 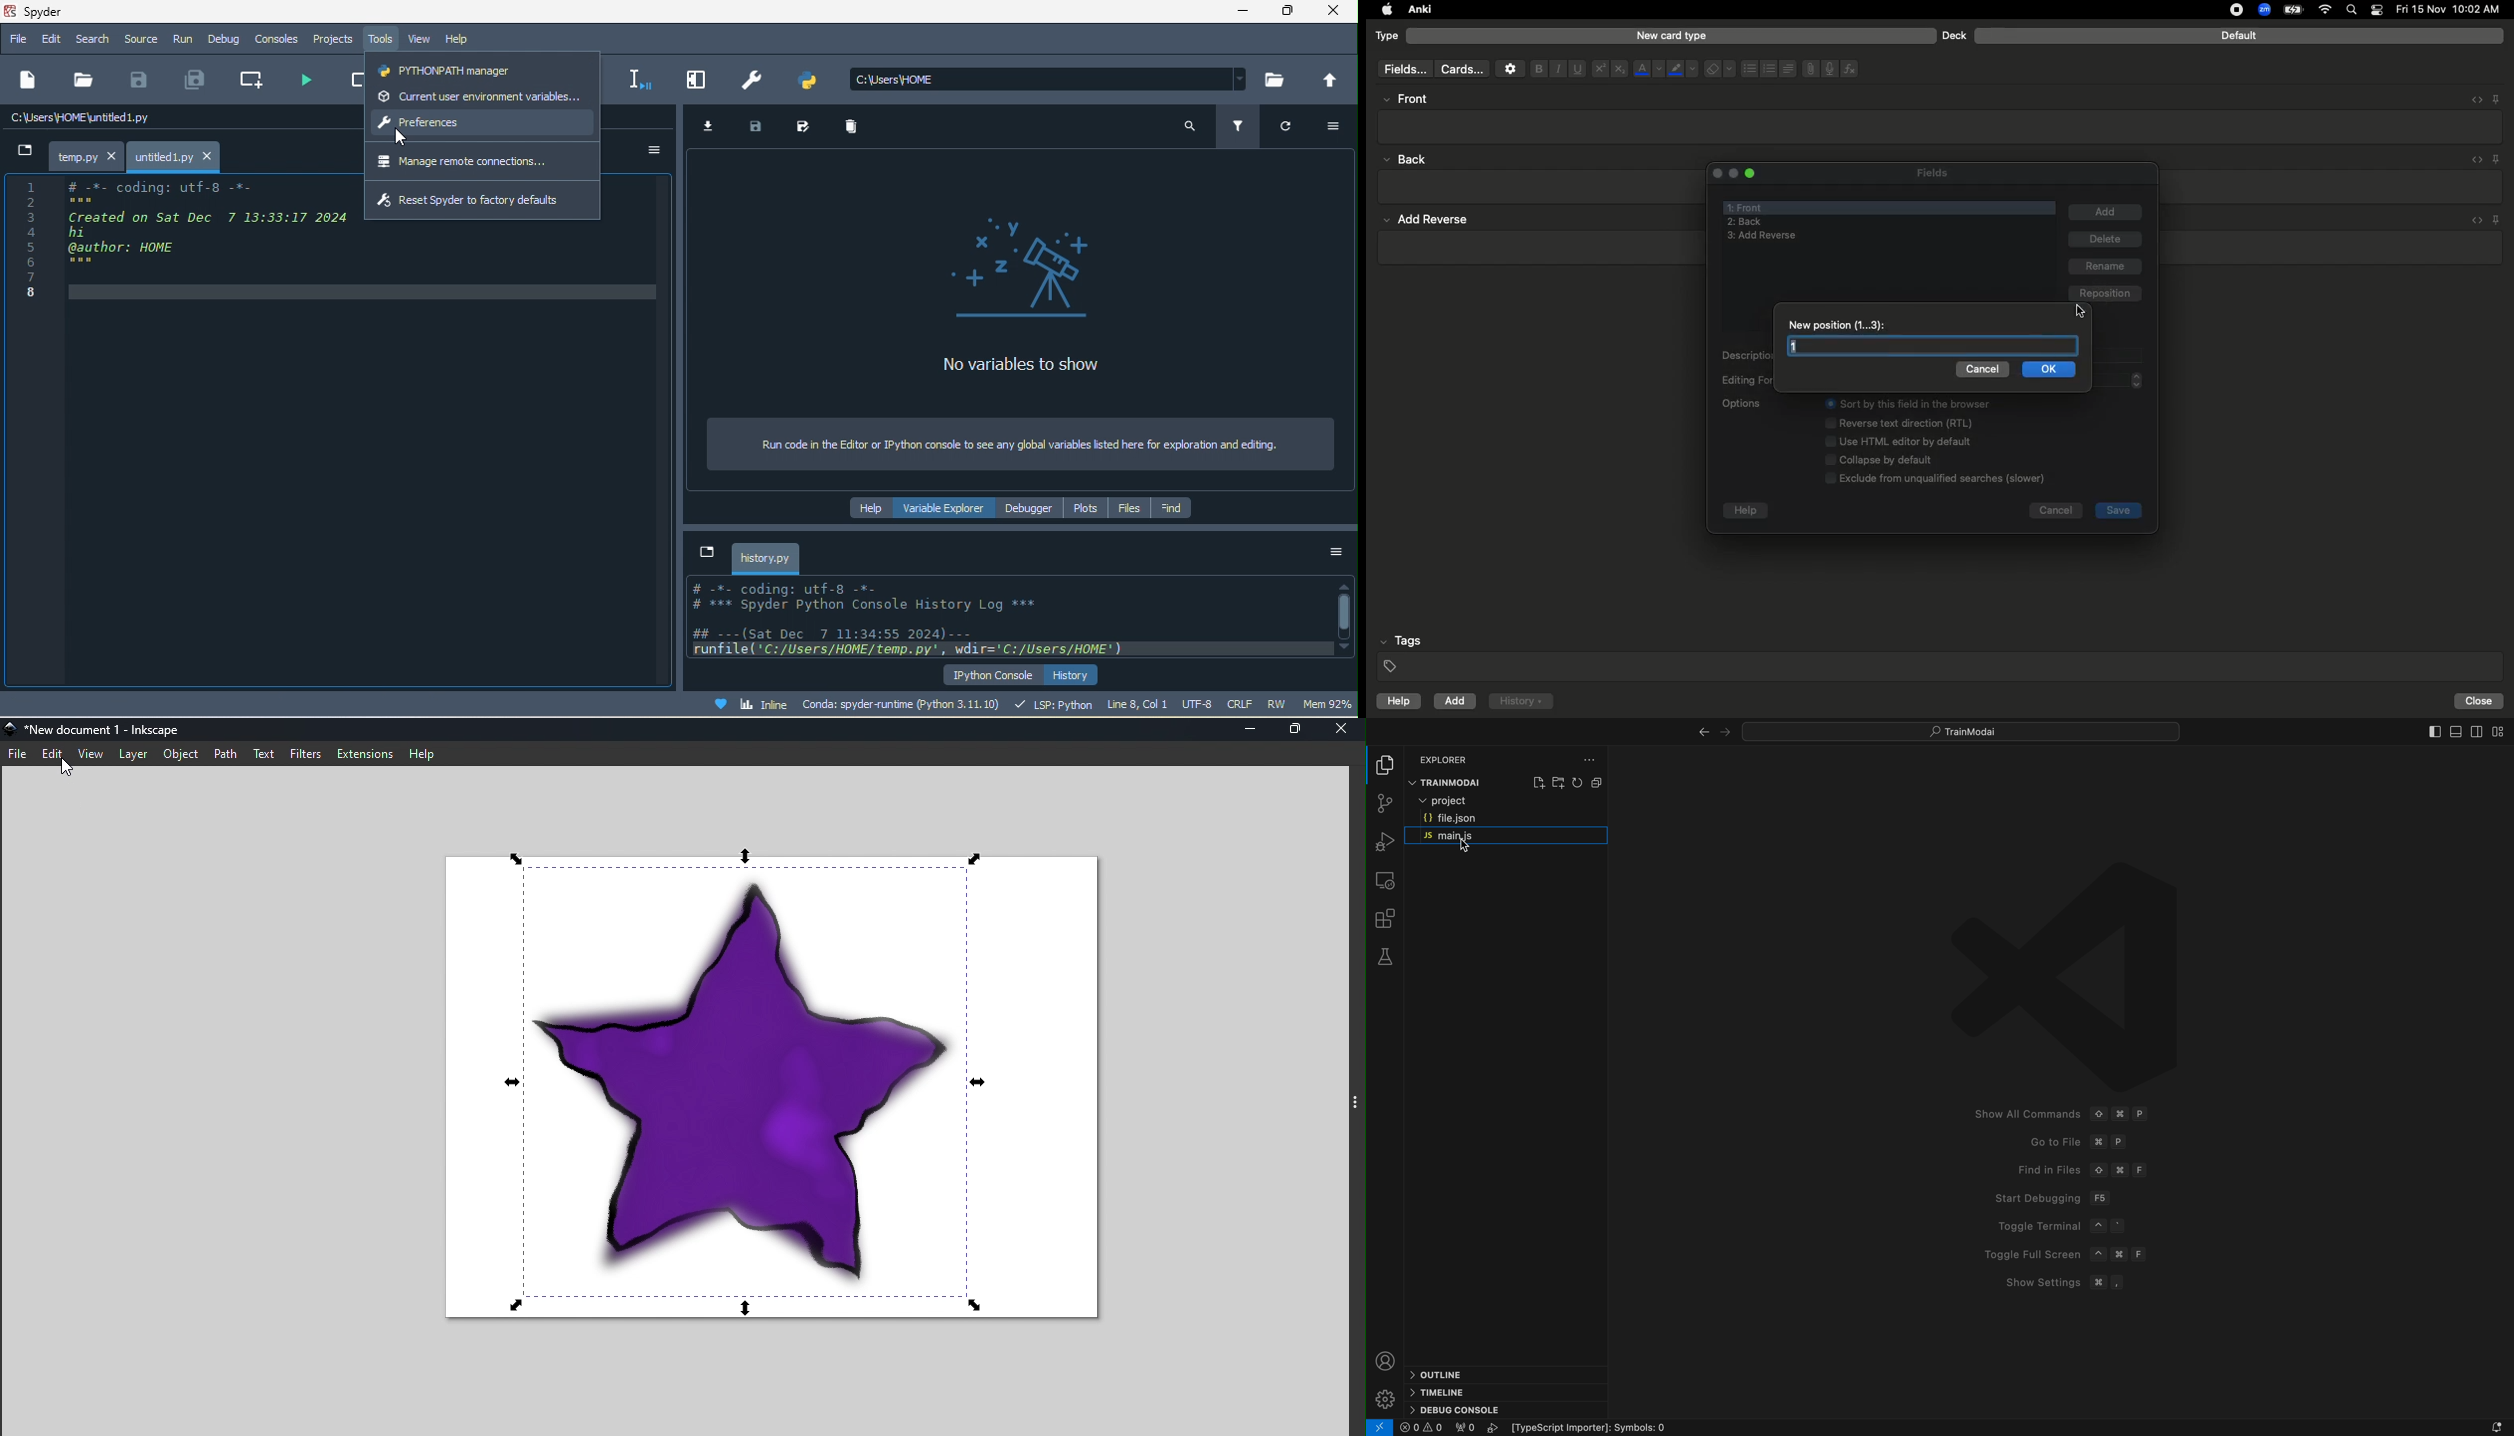 I want to click on search, so click(x=91, y=40).